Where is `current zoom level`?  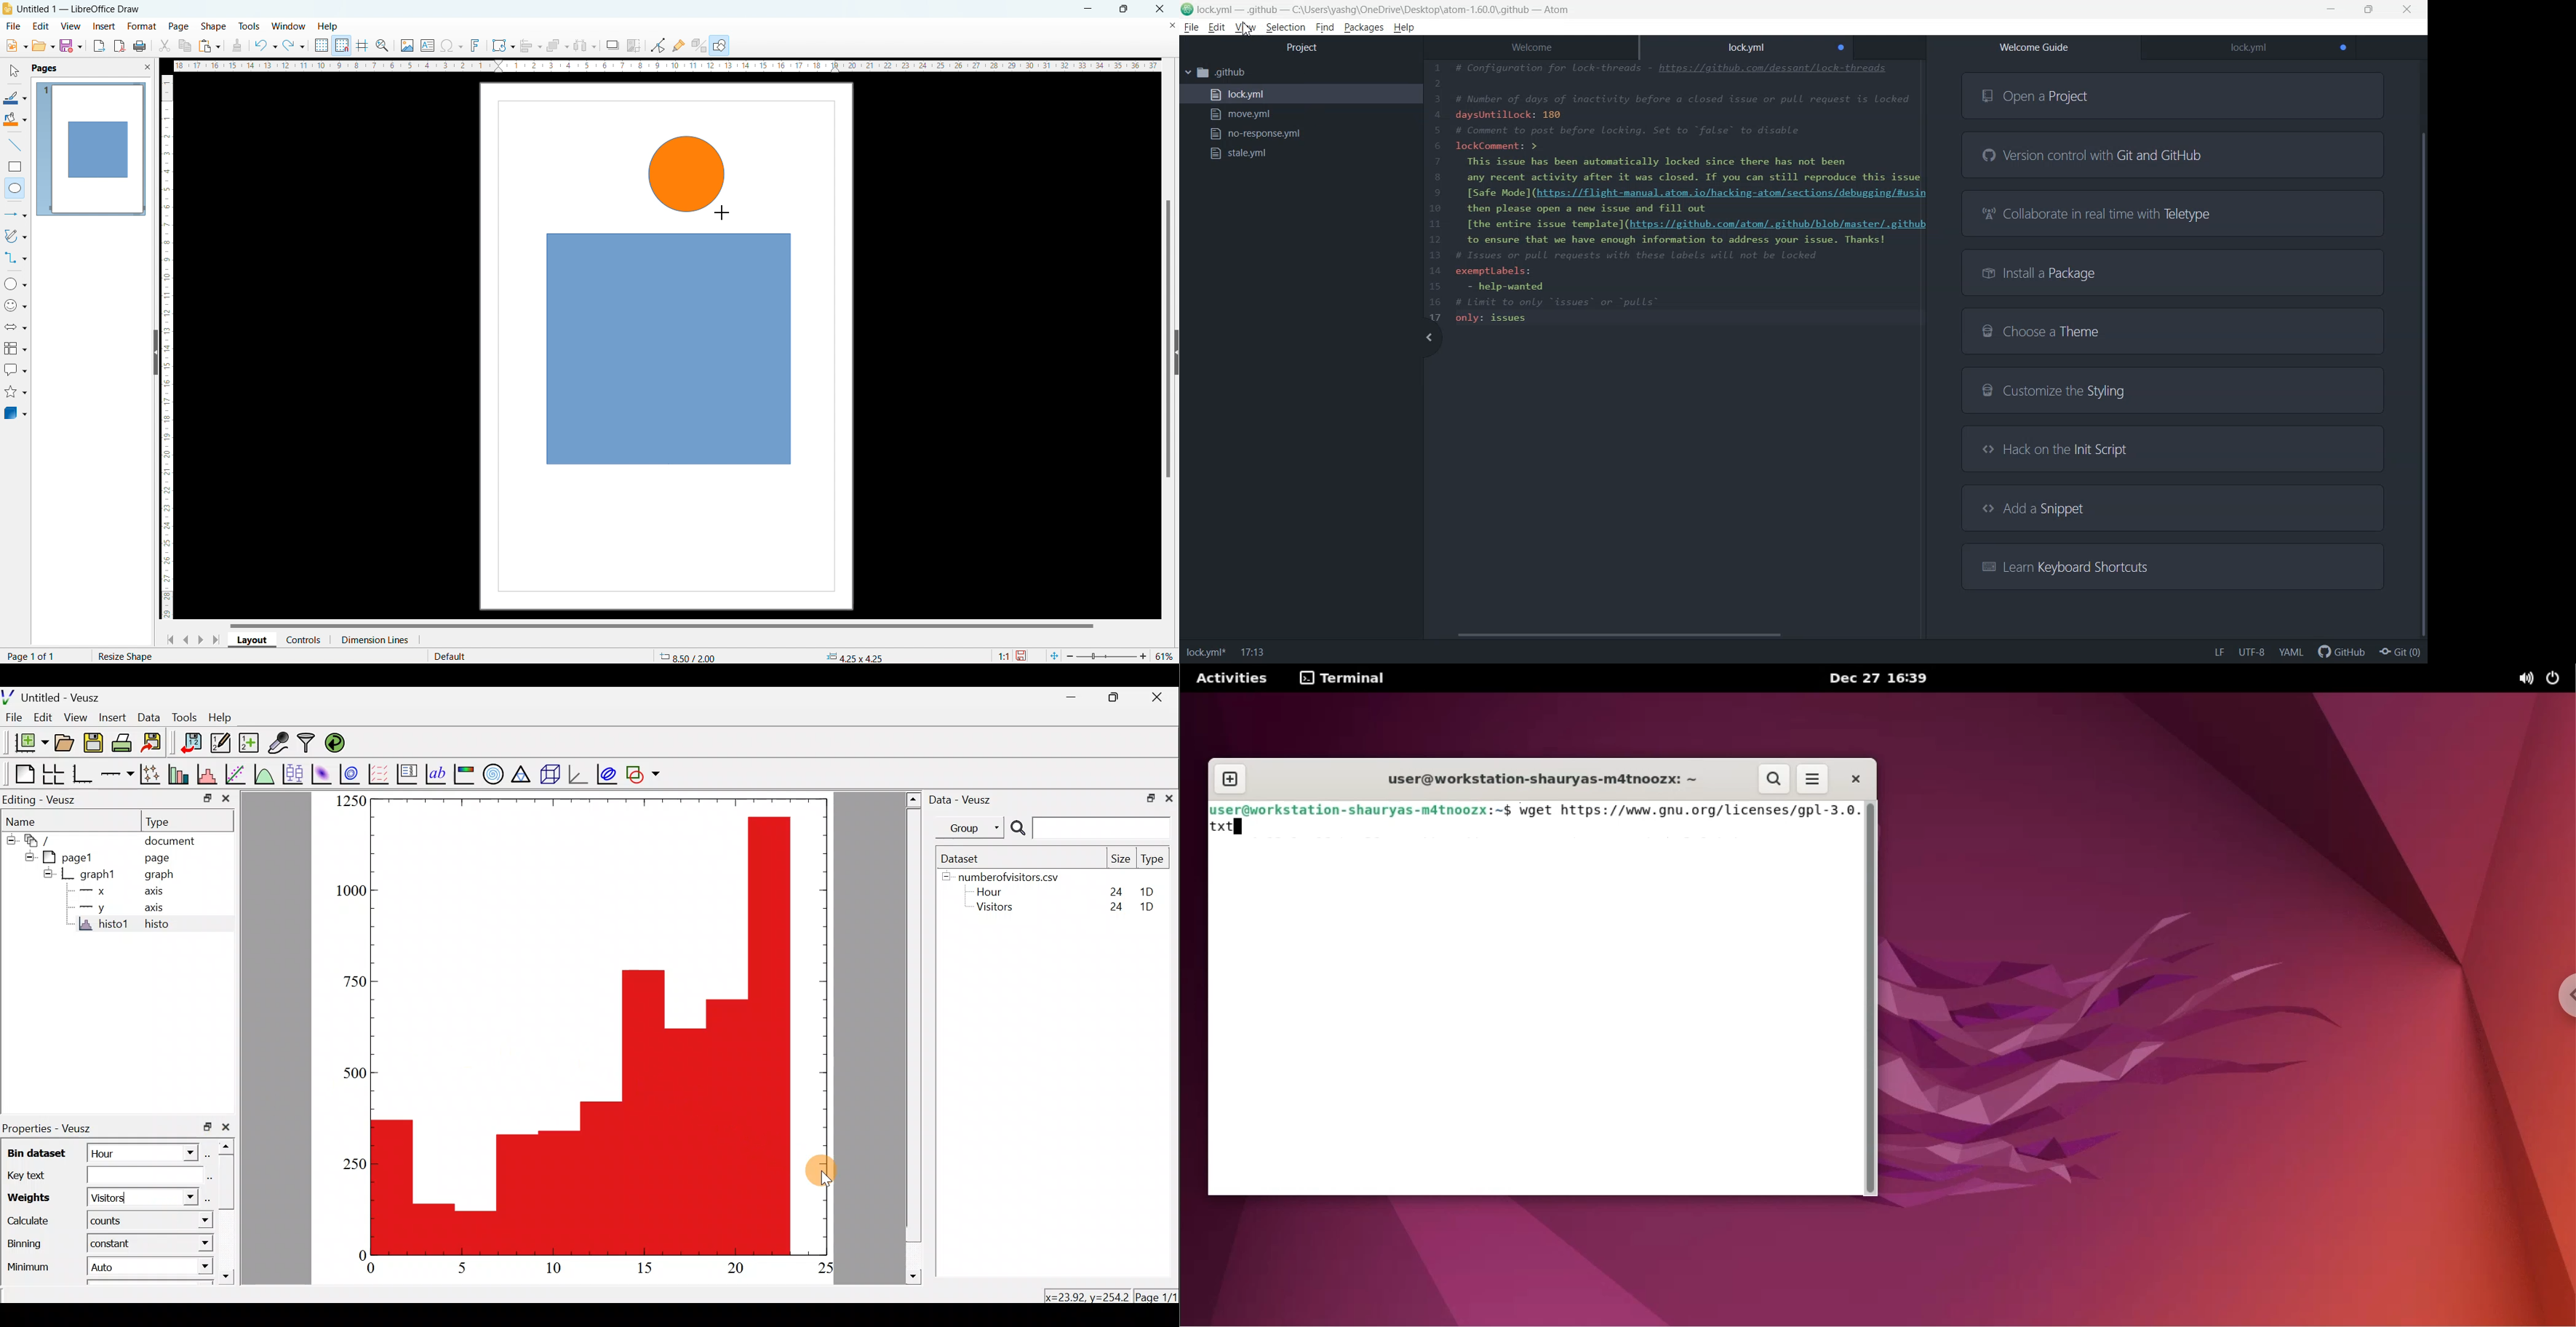
current zoom level is located at coordinates (1165, 656).